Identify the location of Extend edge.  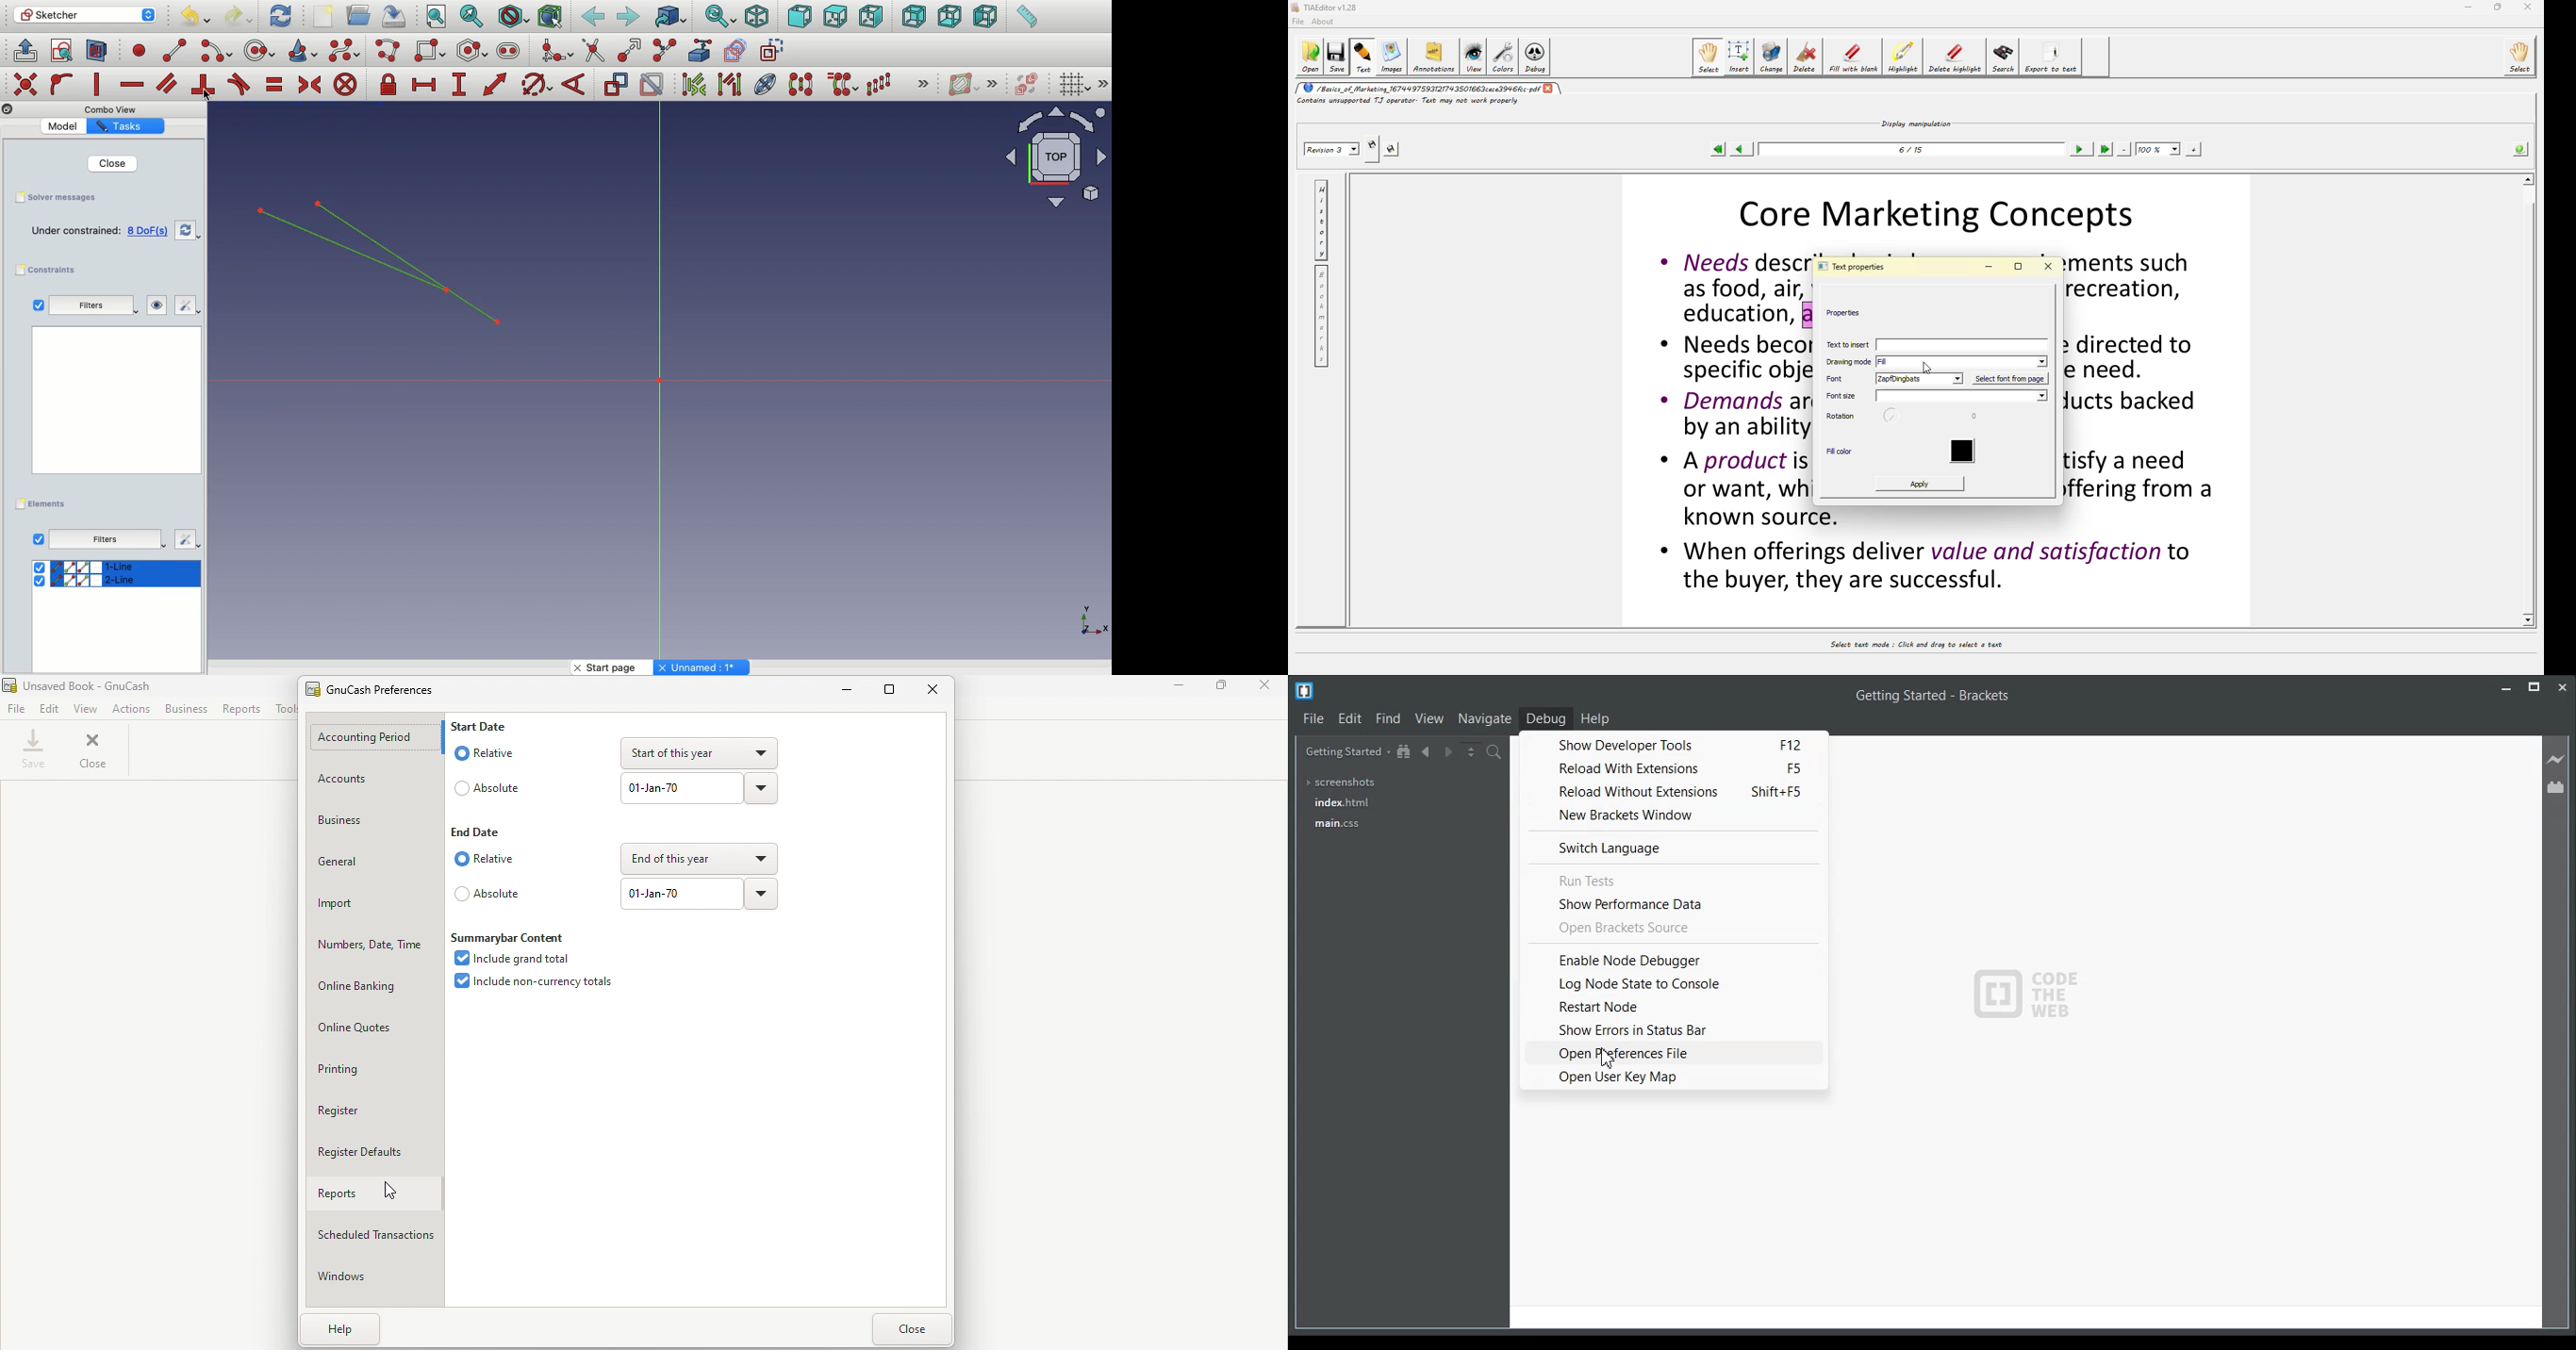
(633, 49).